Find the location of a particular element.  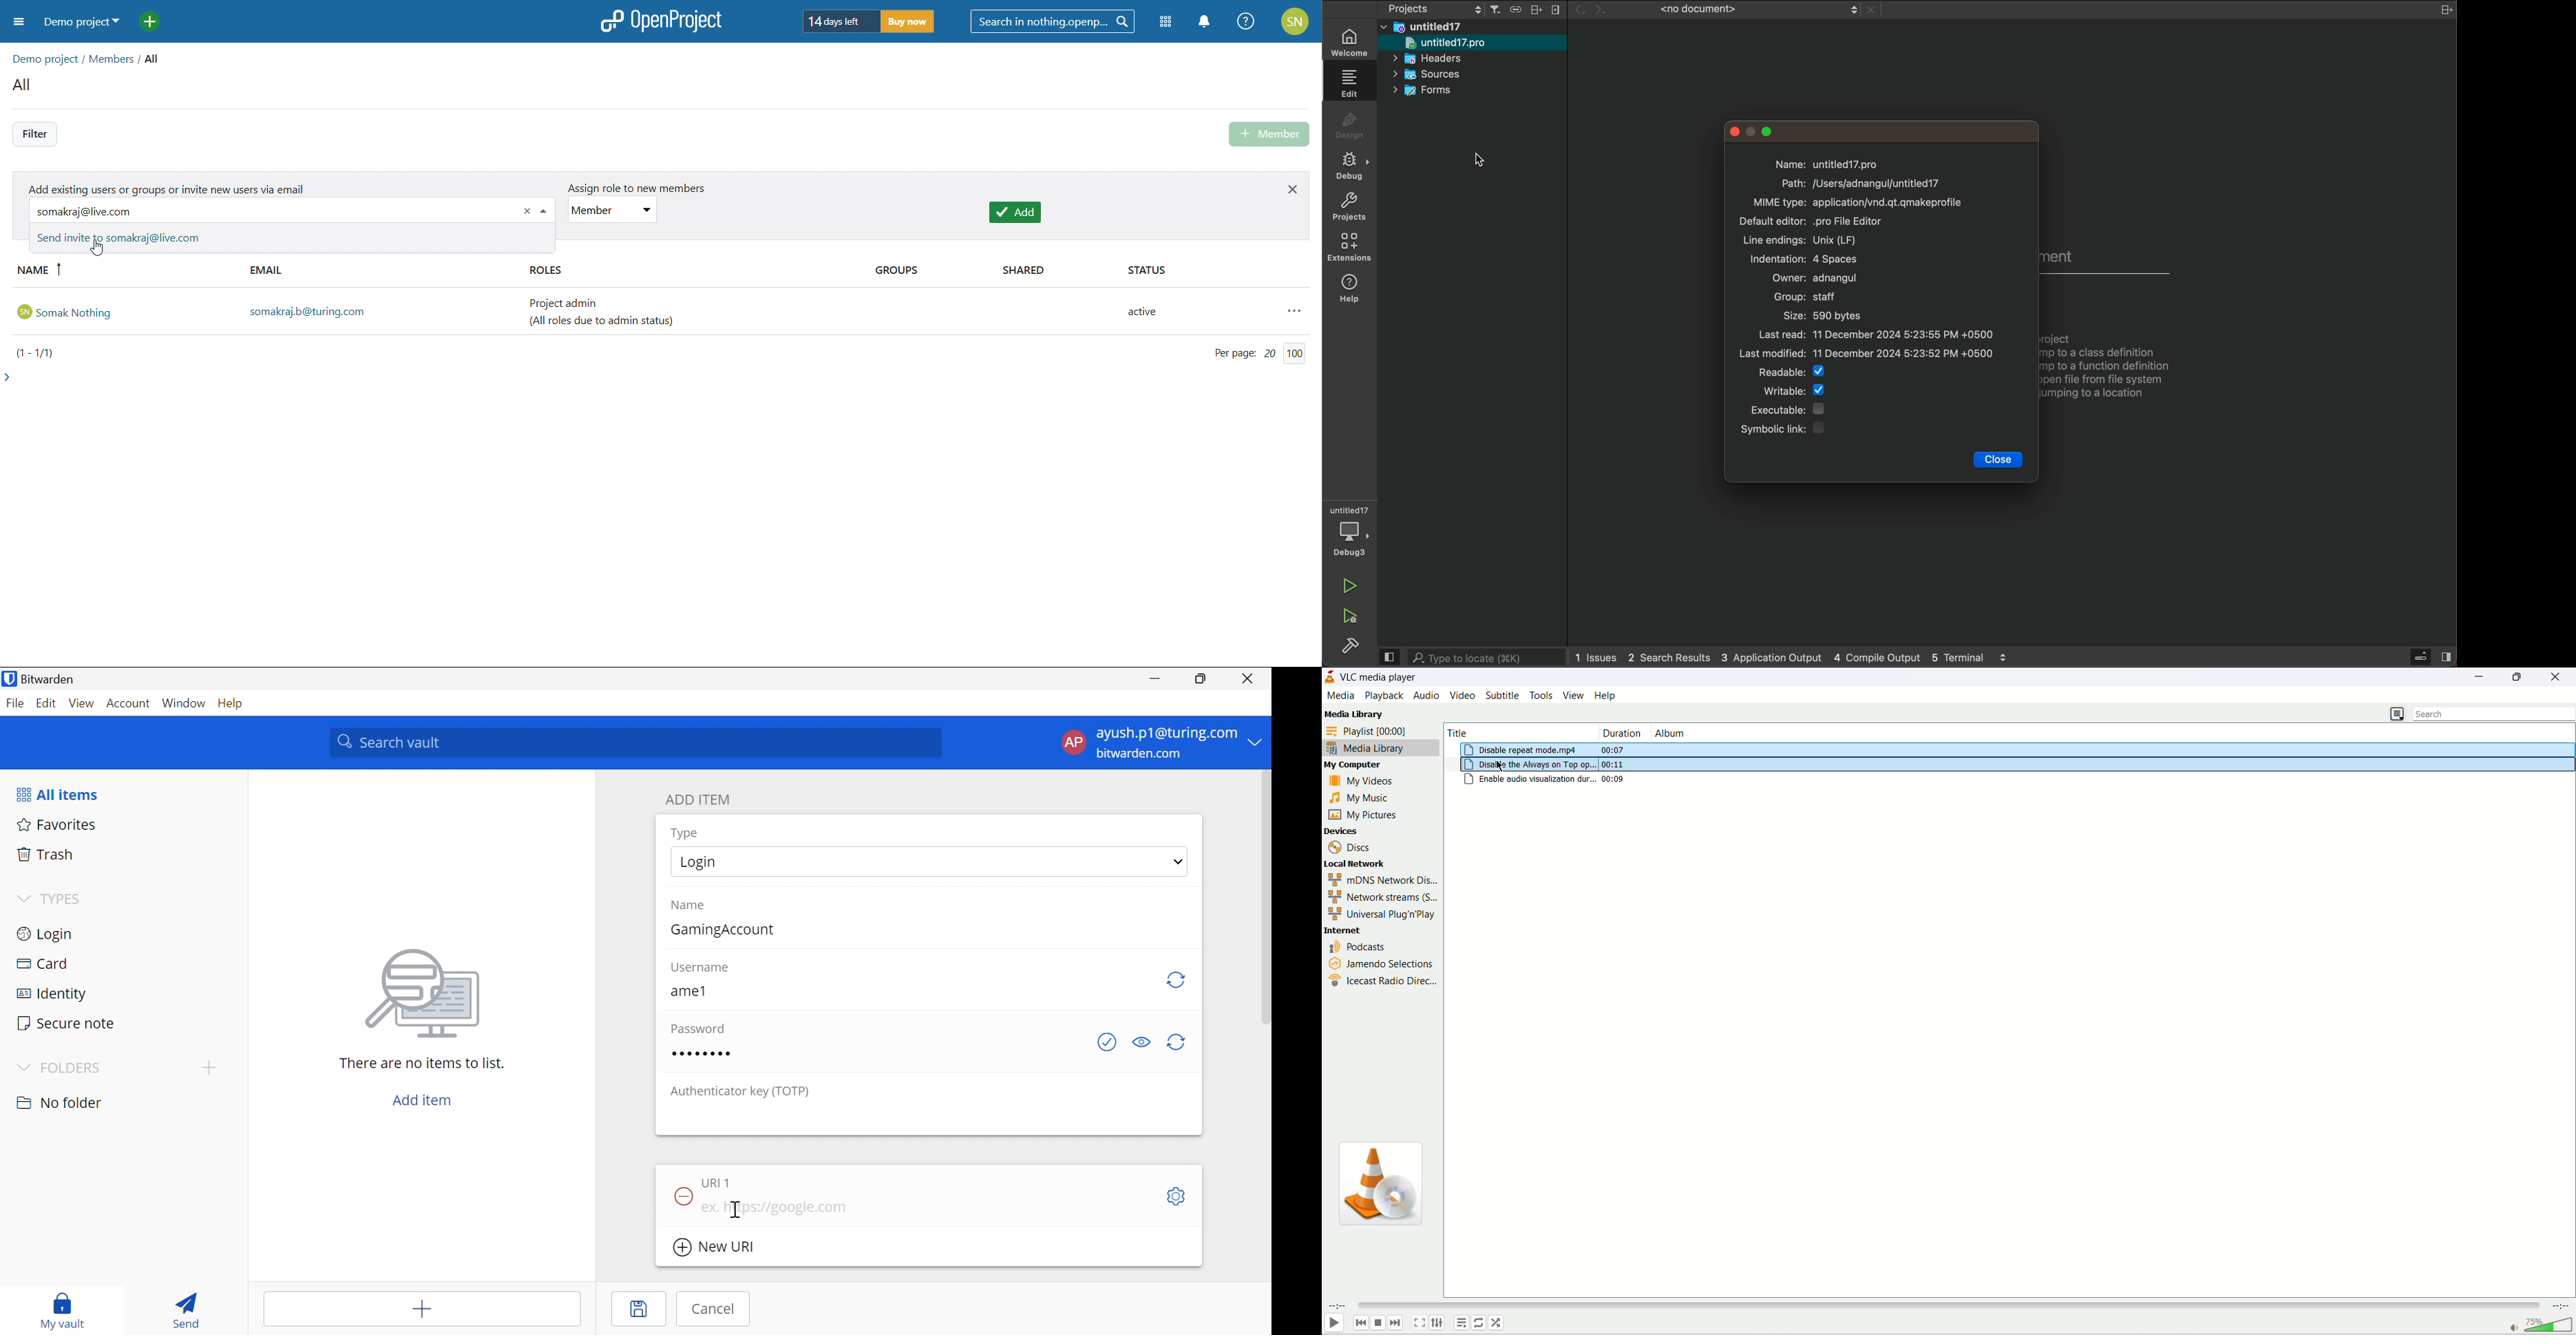

icecast radio is located at coordinates (1382, 980).